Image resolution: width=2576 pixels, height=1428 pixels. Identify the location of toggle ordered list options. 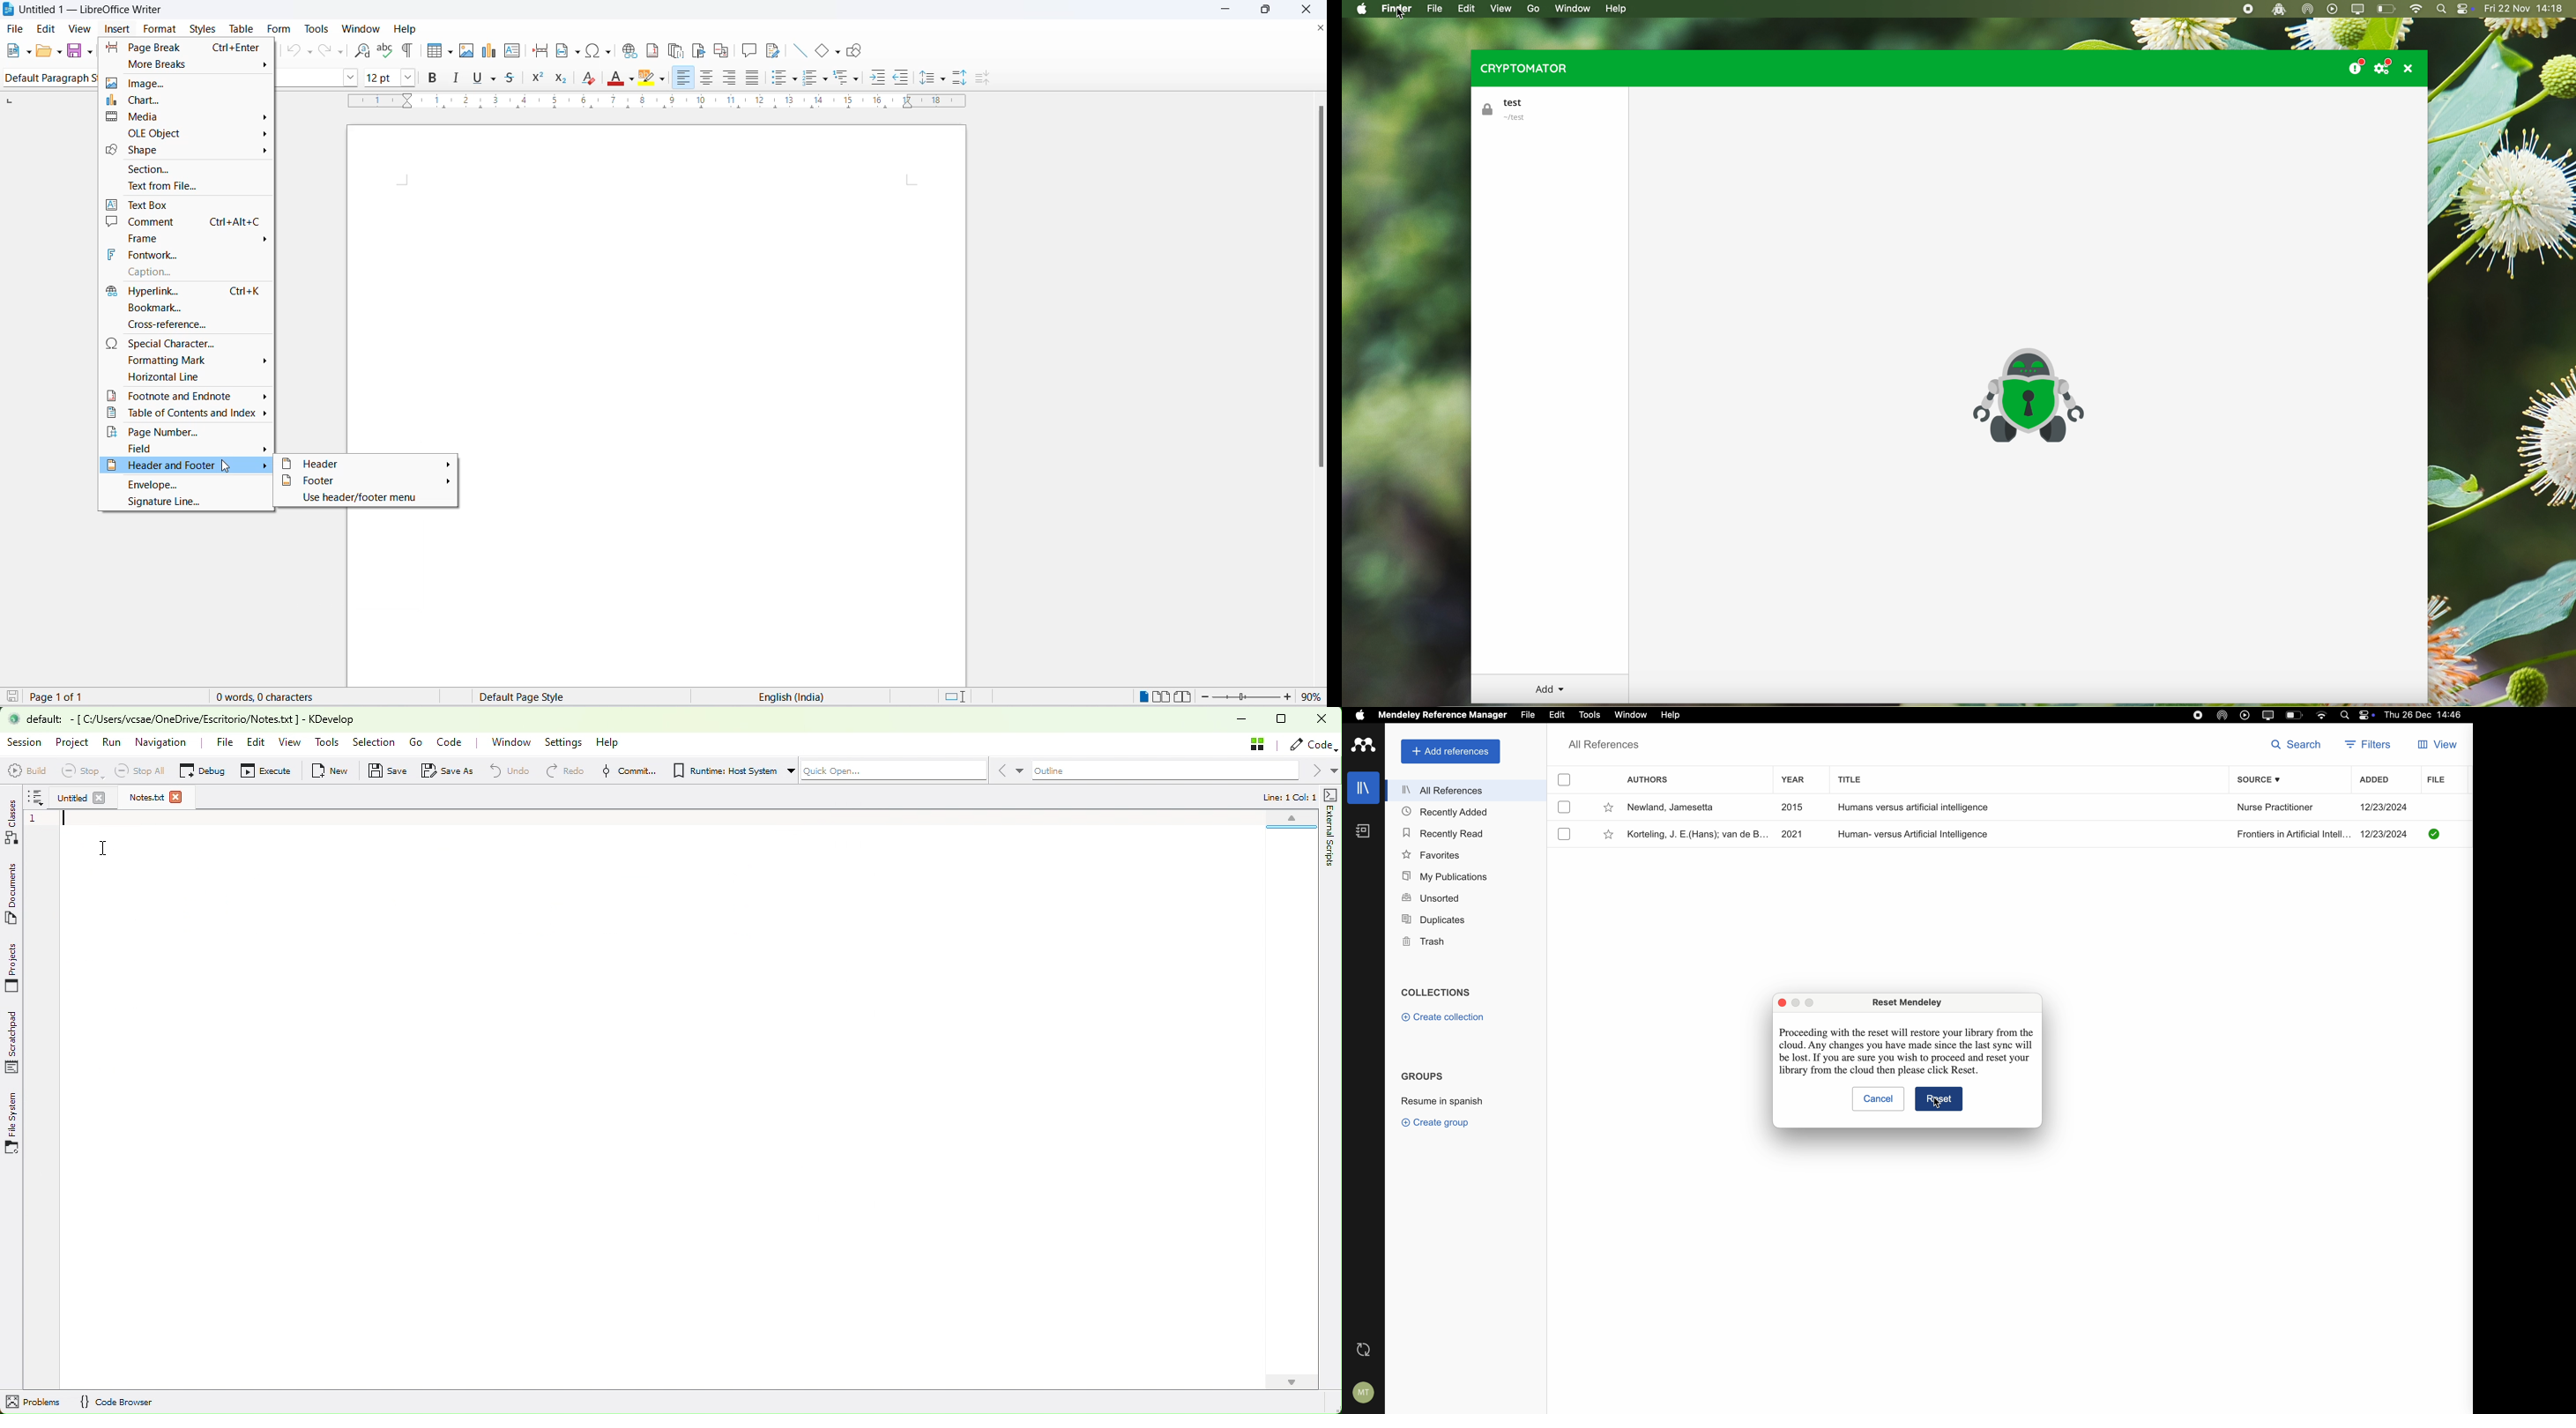
(827, 81).